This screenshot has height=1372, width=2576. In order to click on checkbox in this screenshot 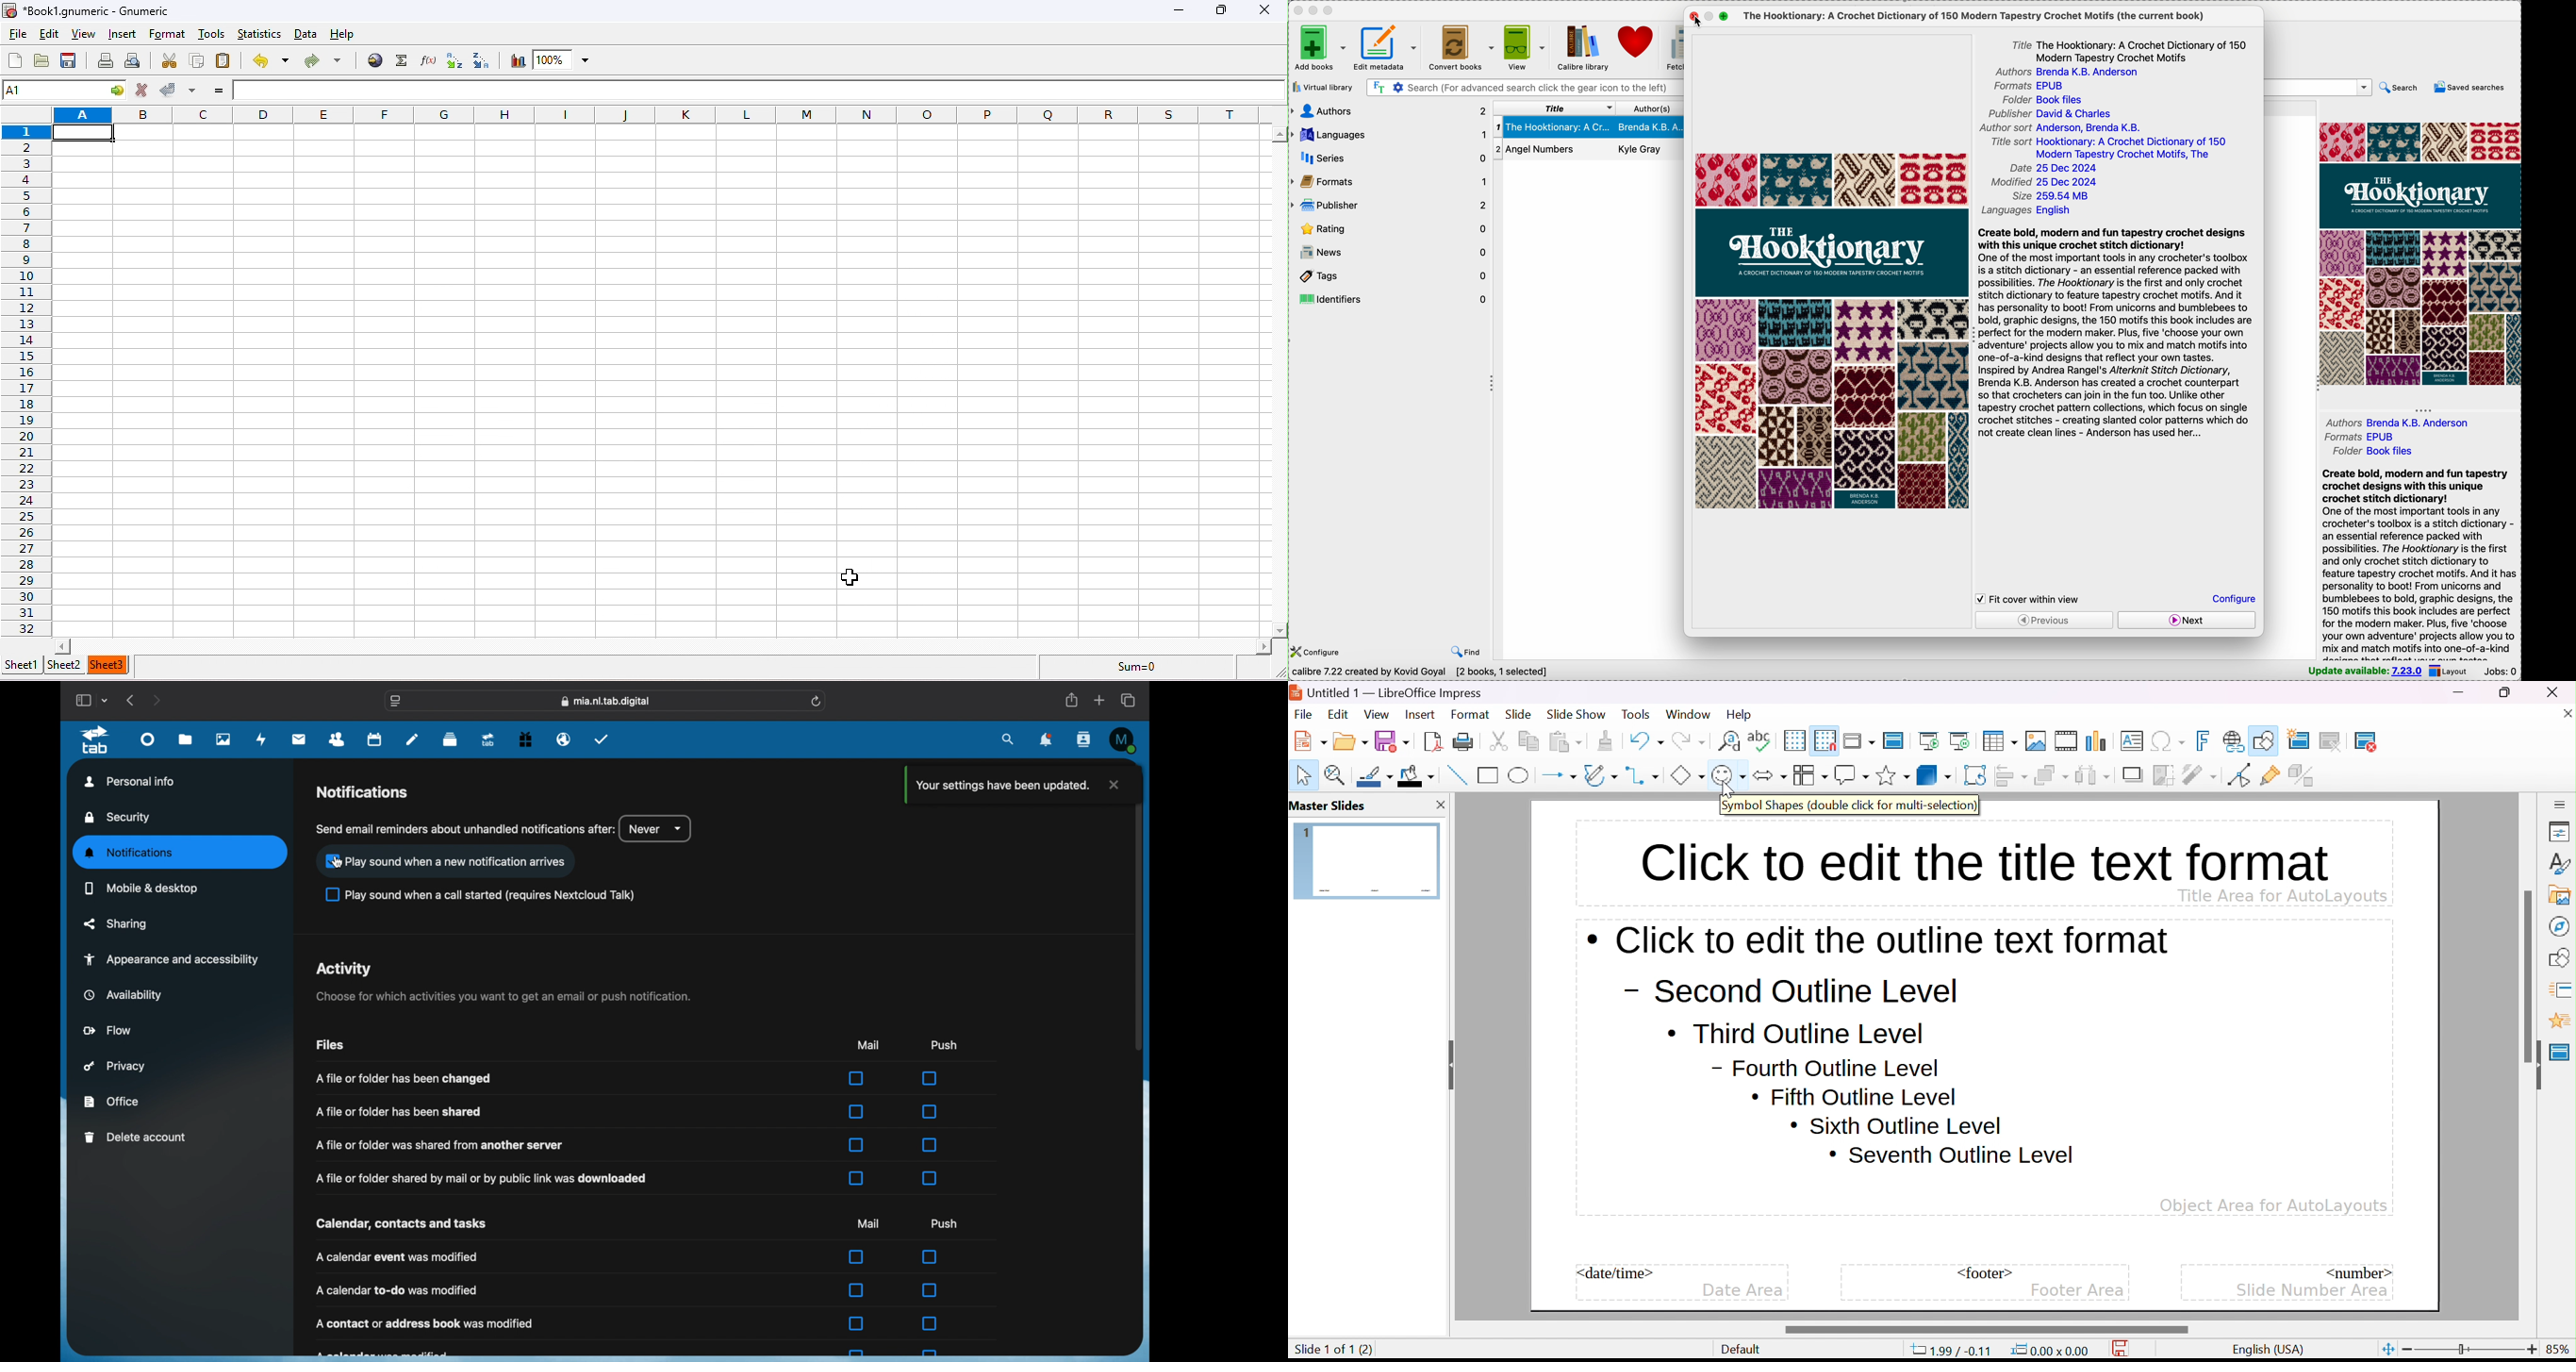, I will do `click(931, 1178)`.